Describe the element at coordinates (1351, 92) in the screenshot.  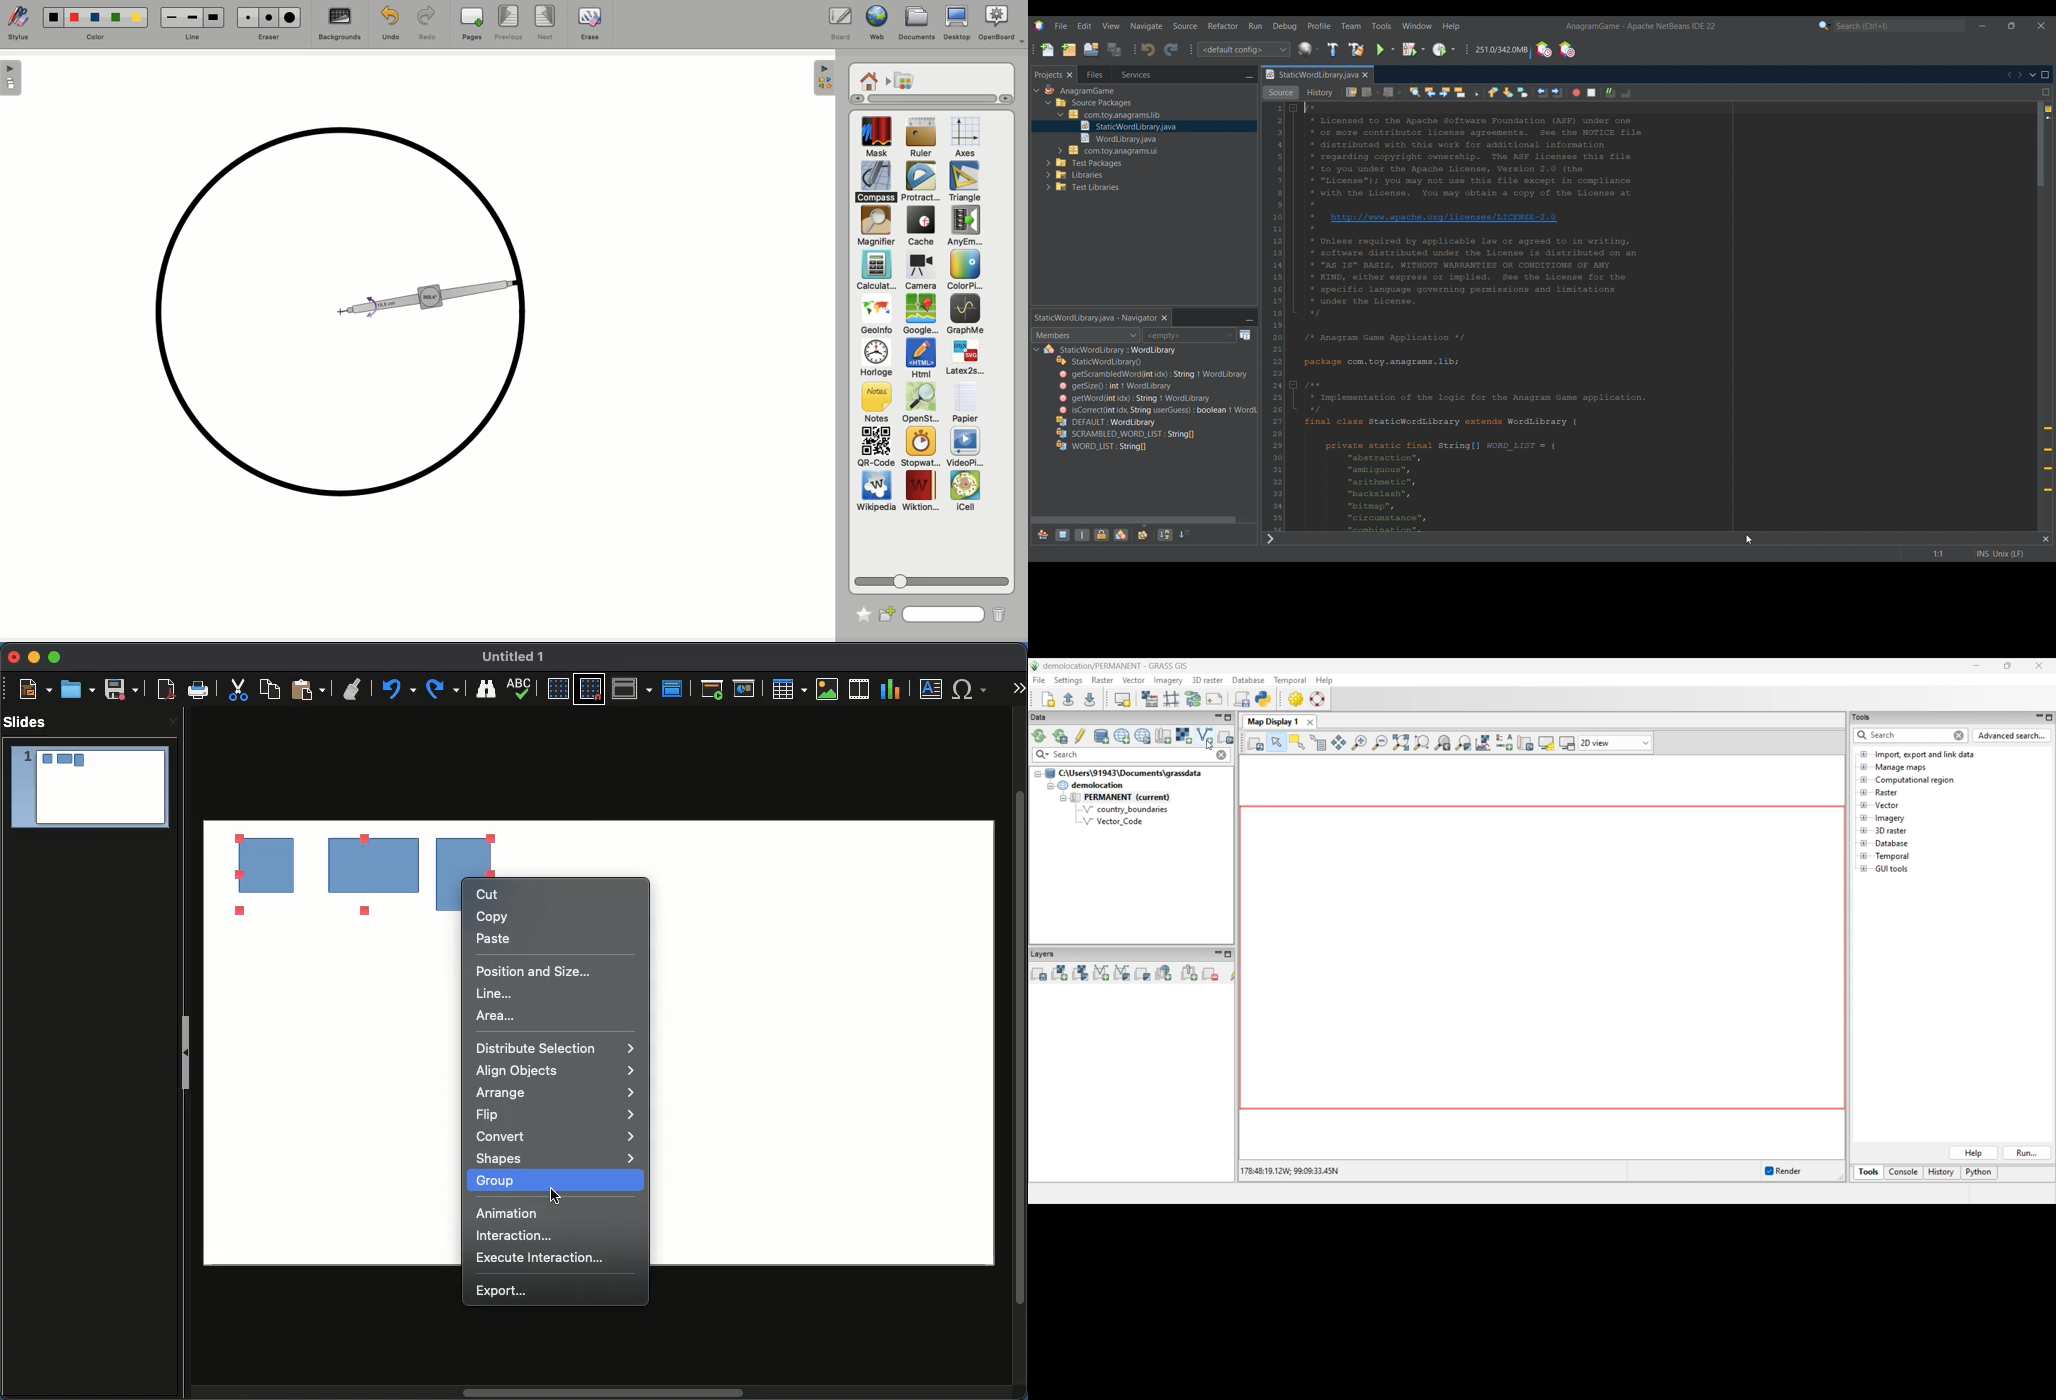
I see `Last edit` at that location.